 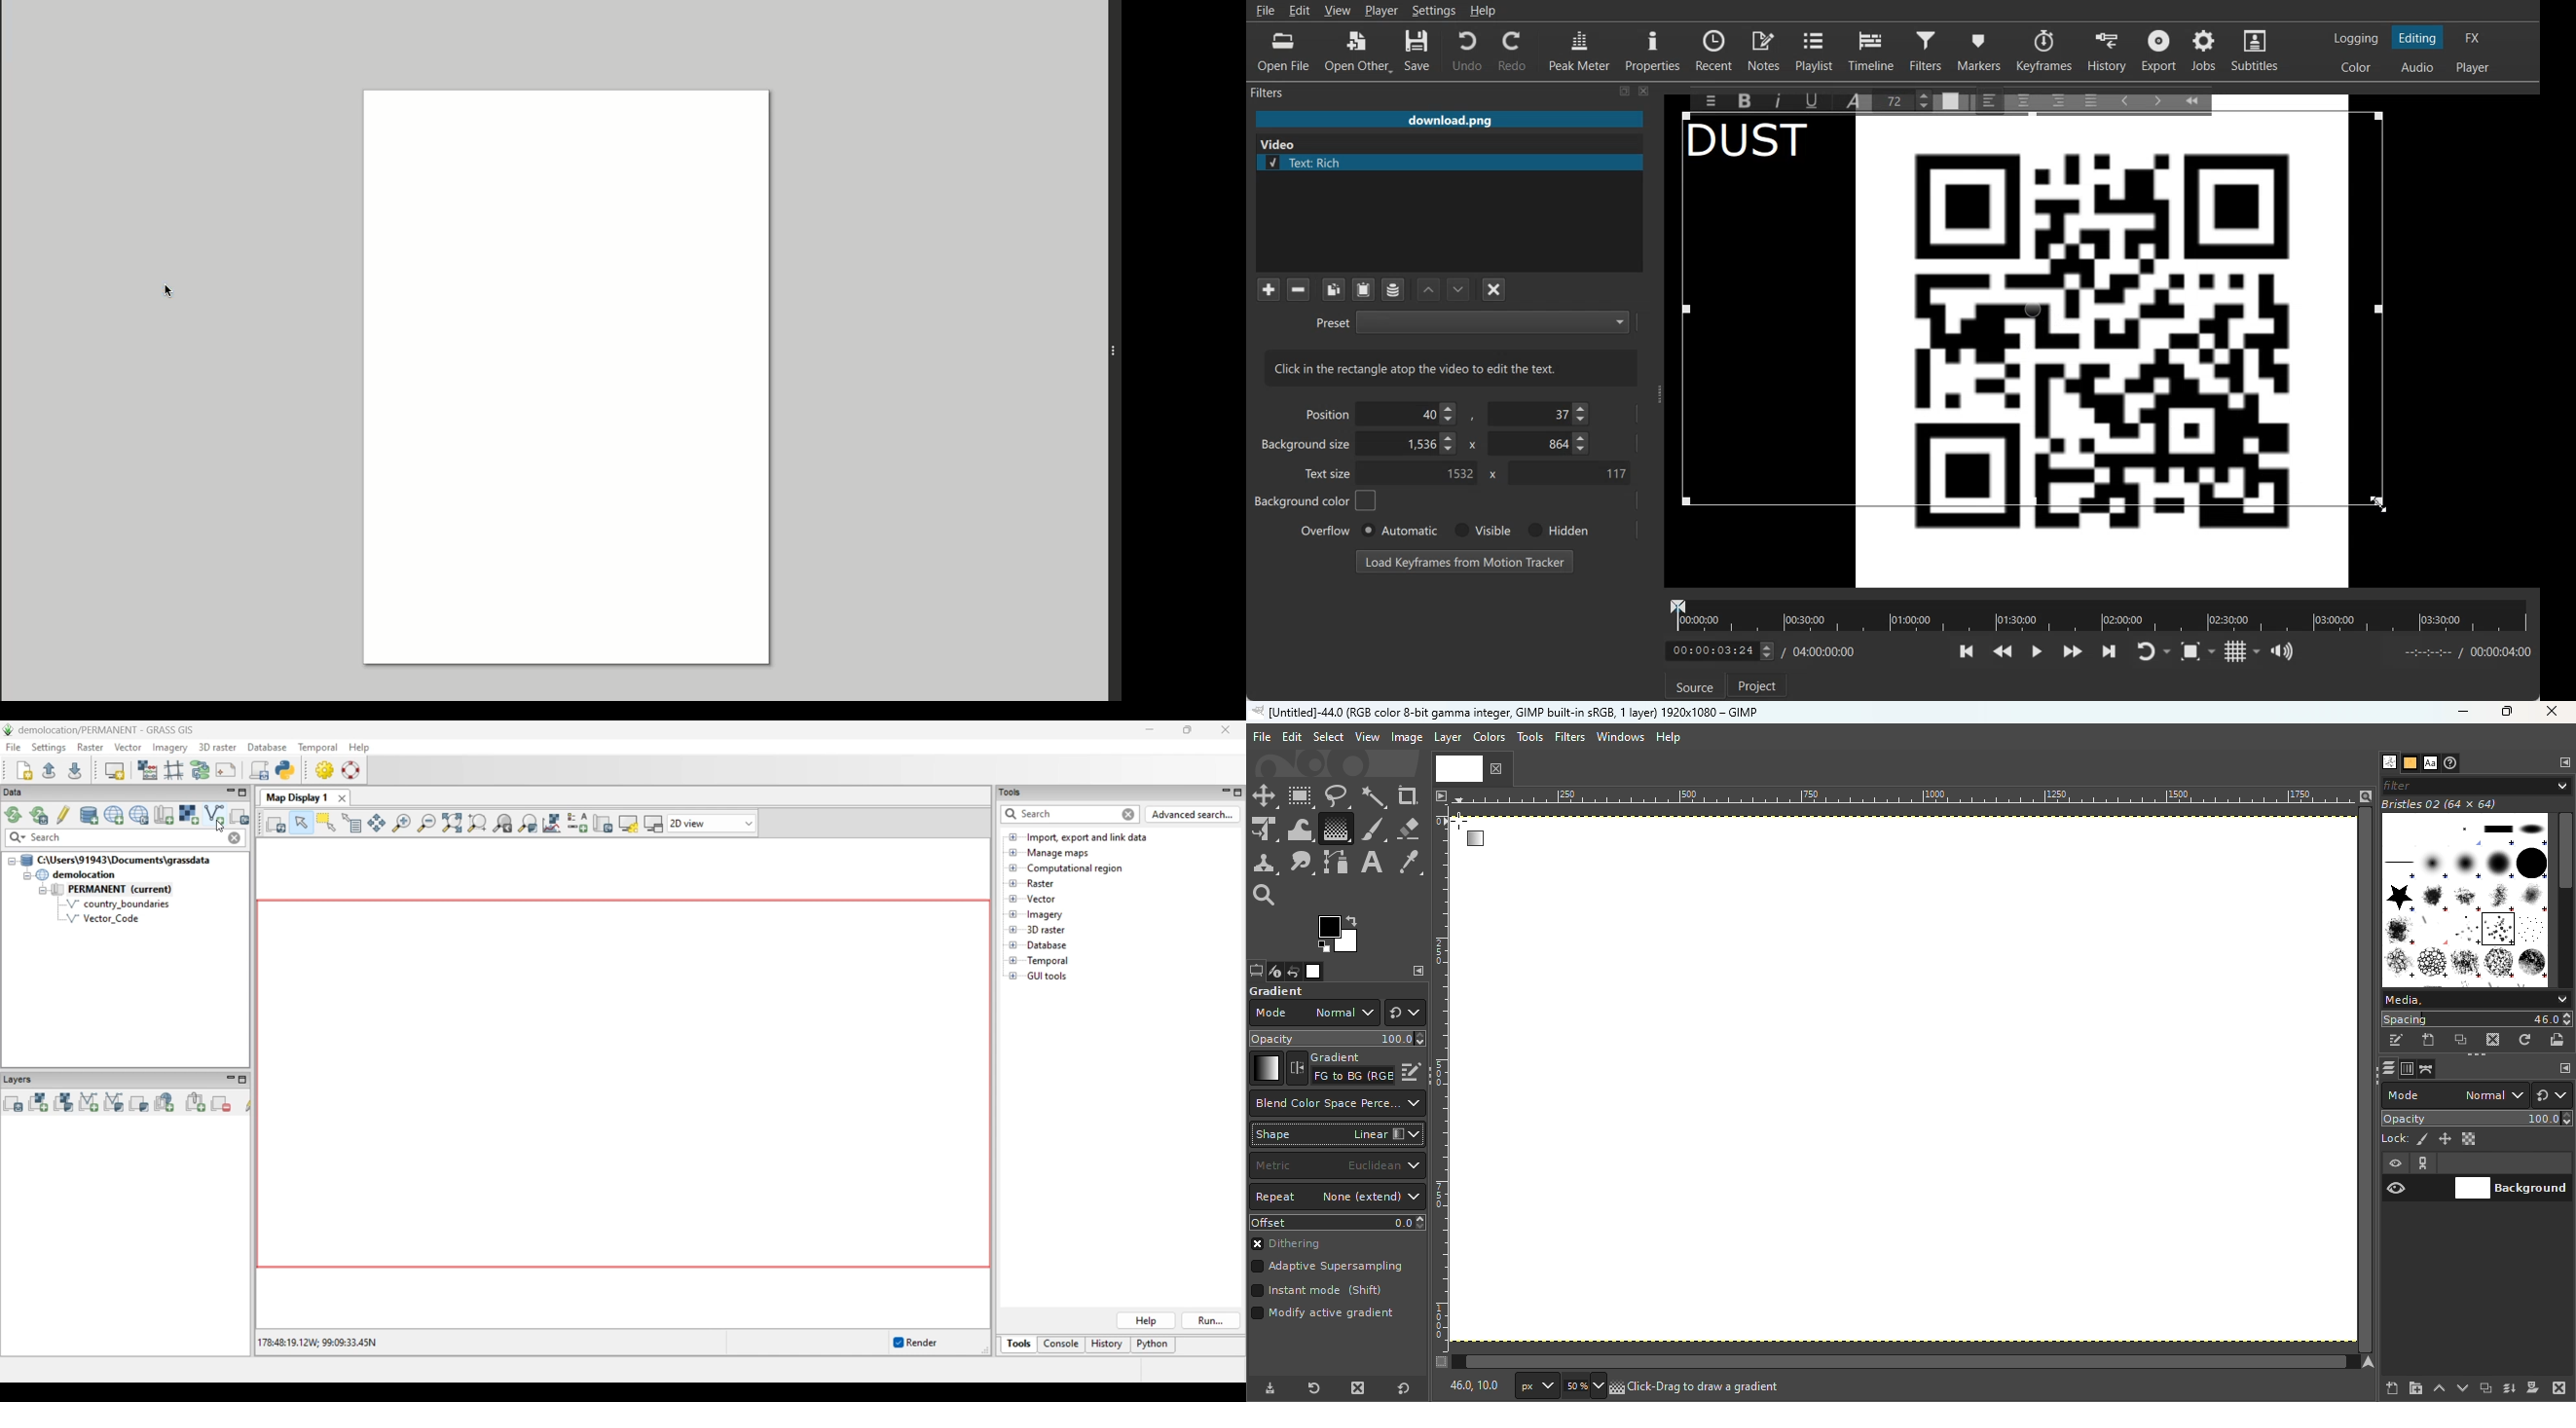 I want to click on Menu, so click(x=1707, y=100).